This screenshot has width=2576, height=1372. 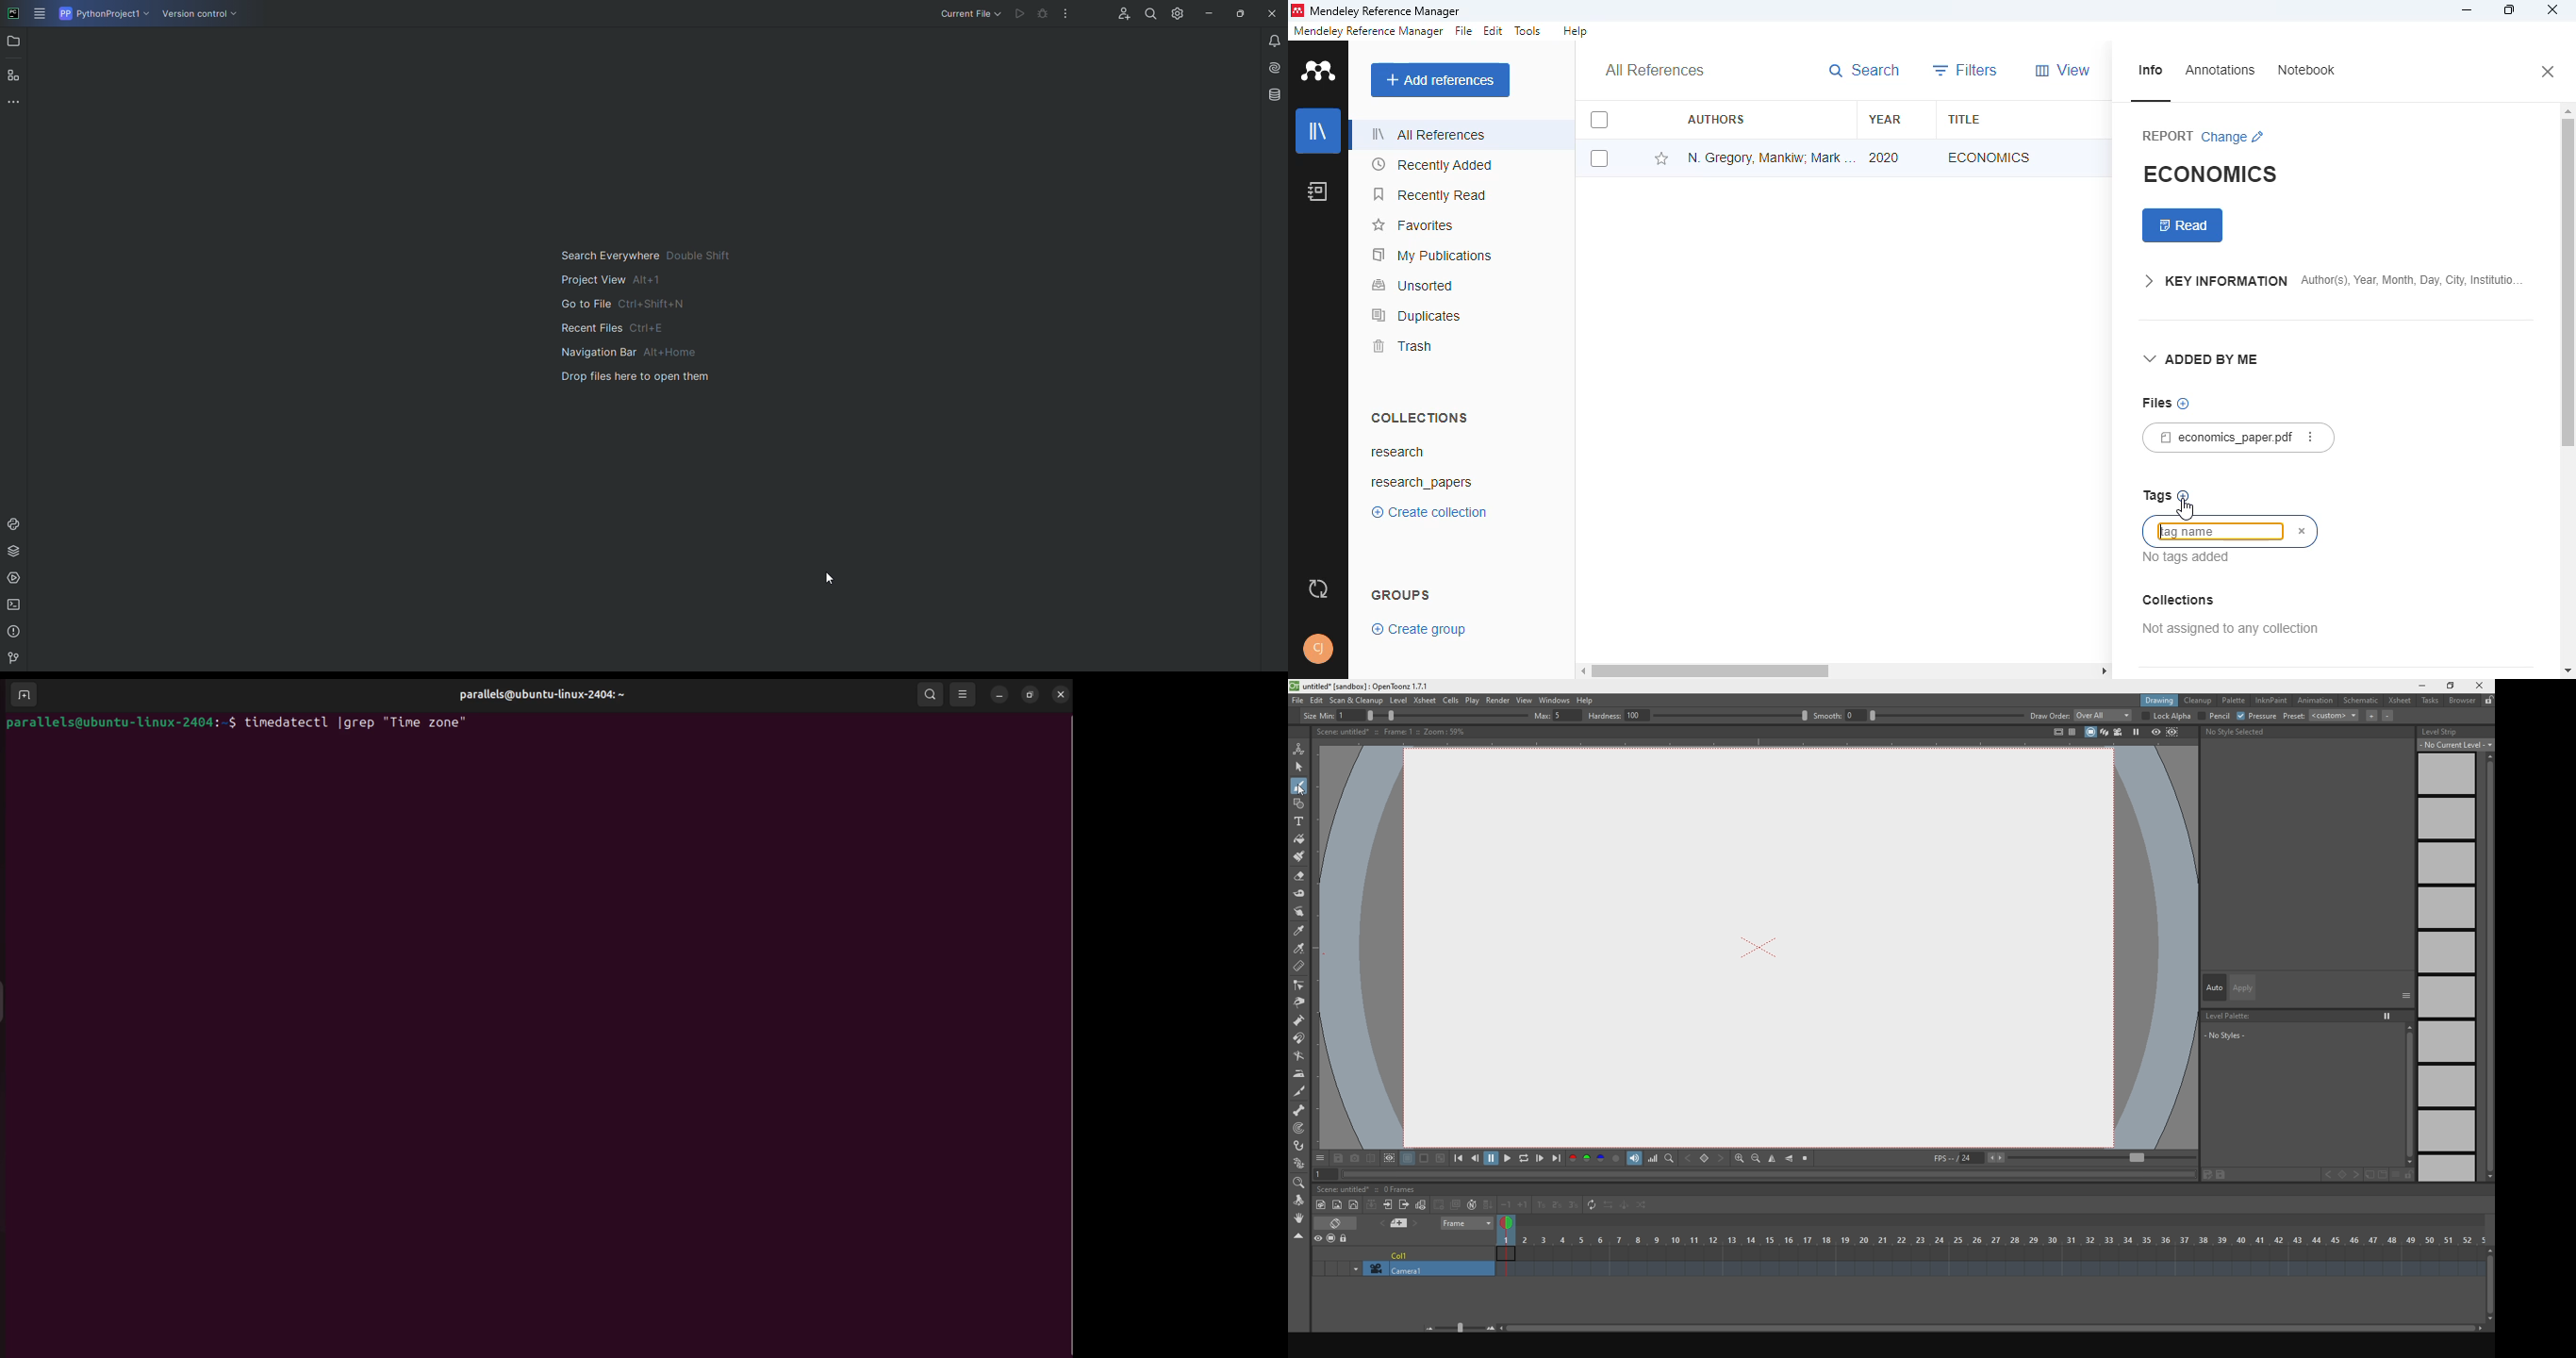 I want to click on unsorted, so click(x=1413, y=285).